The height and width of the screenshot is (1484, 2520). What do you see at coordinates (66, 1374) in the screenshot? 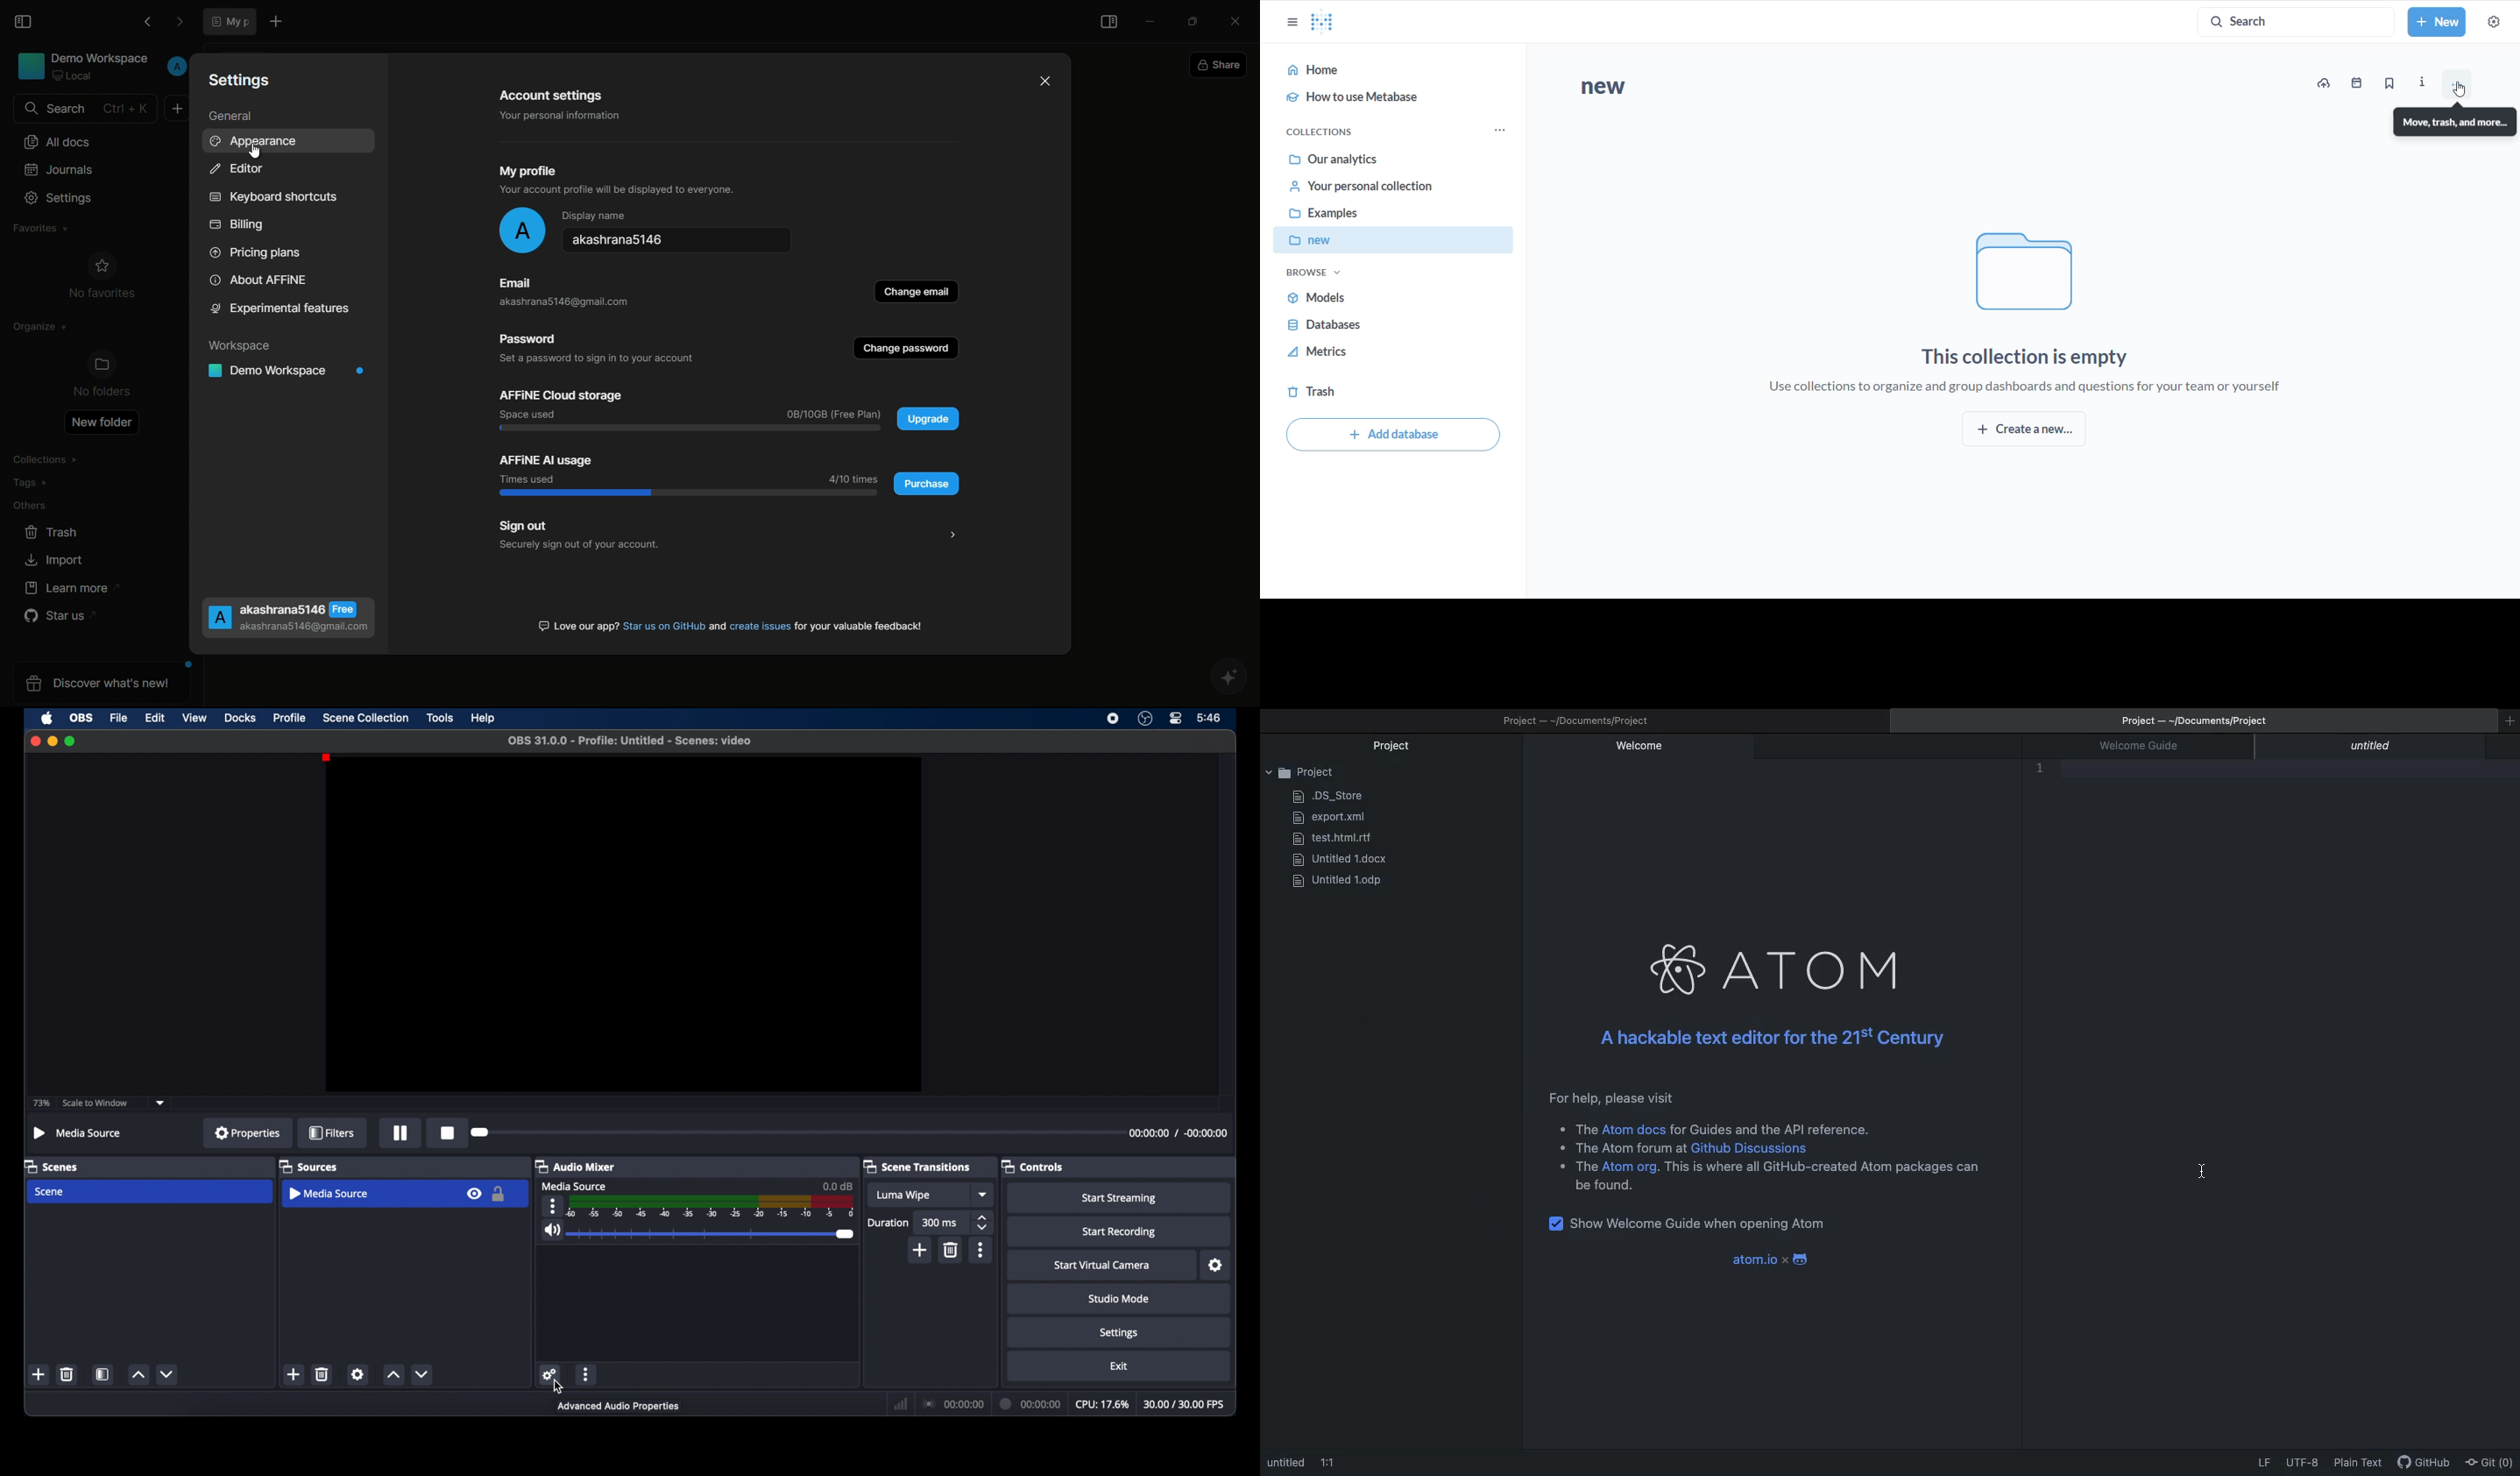
I see `delete` at bounding box center [66, 1374].